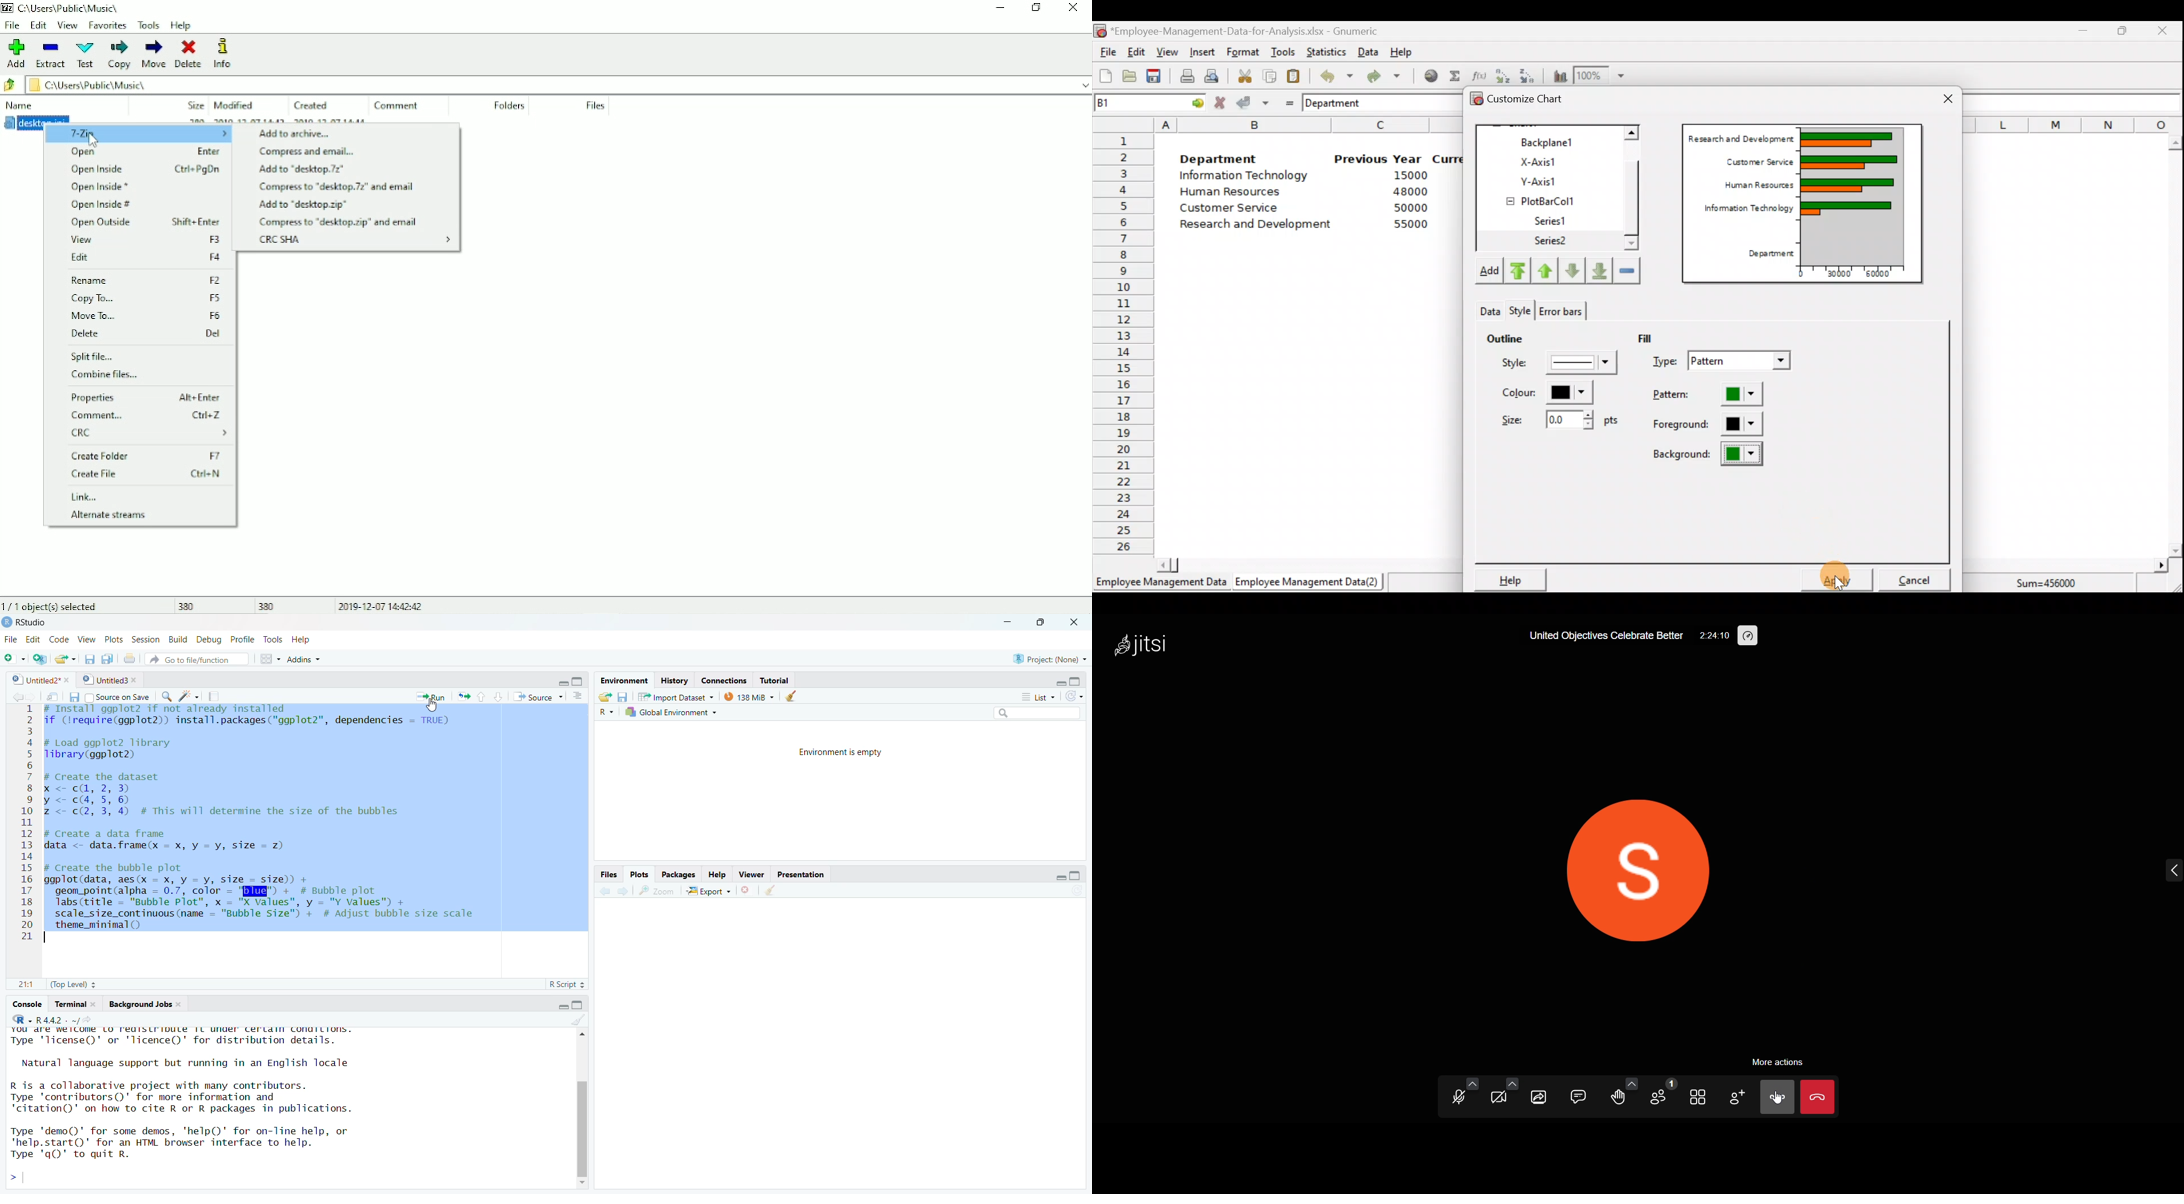 Image resolution: width=2184 pixels, height=1204 pixels. What do you see at coordinates (48, 694) in the screenshot?
I see `save in new window` at bounding box center [48, 694].